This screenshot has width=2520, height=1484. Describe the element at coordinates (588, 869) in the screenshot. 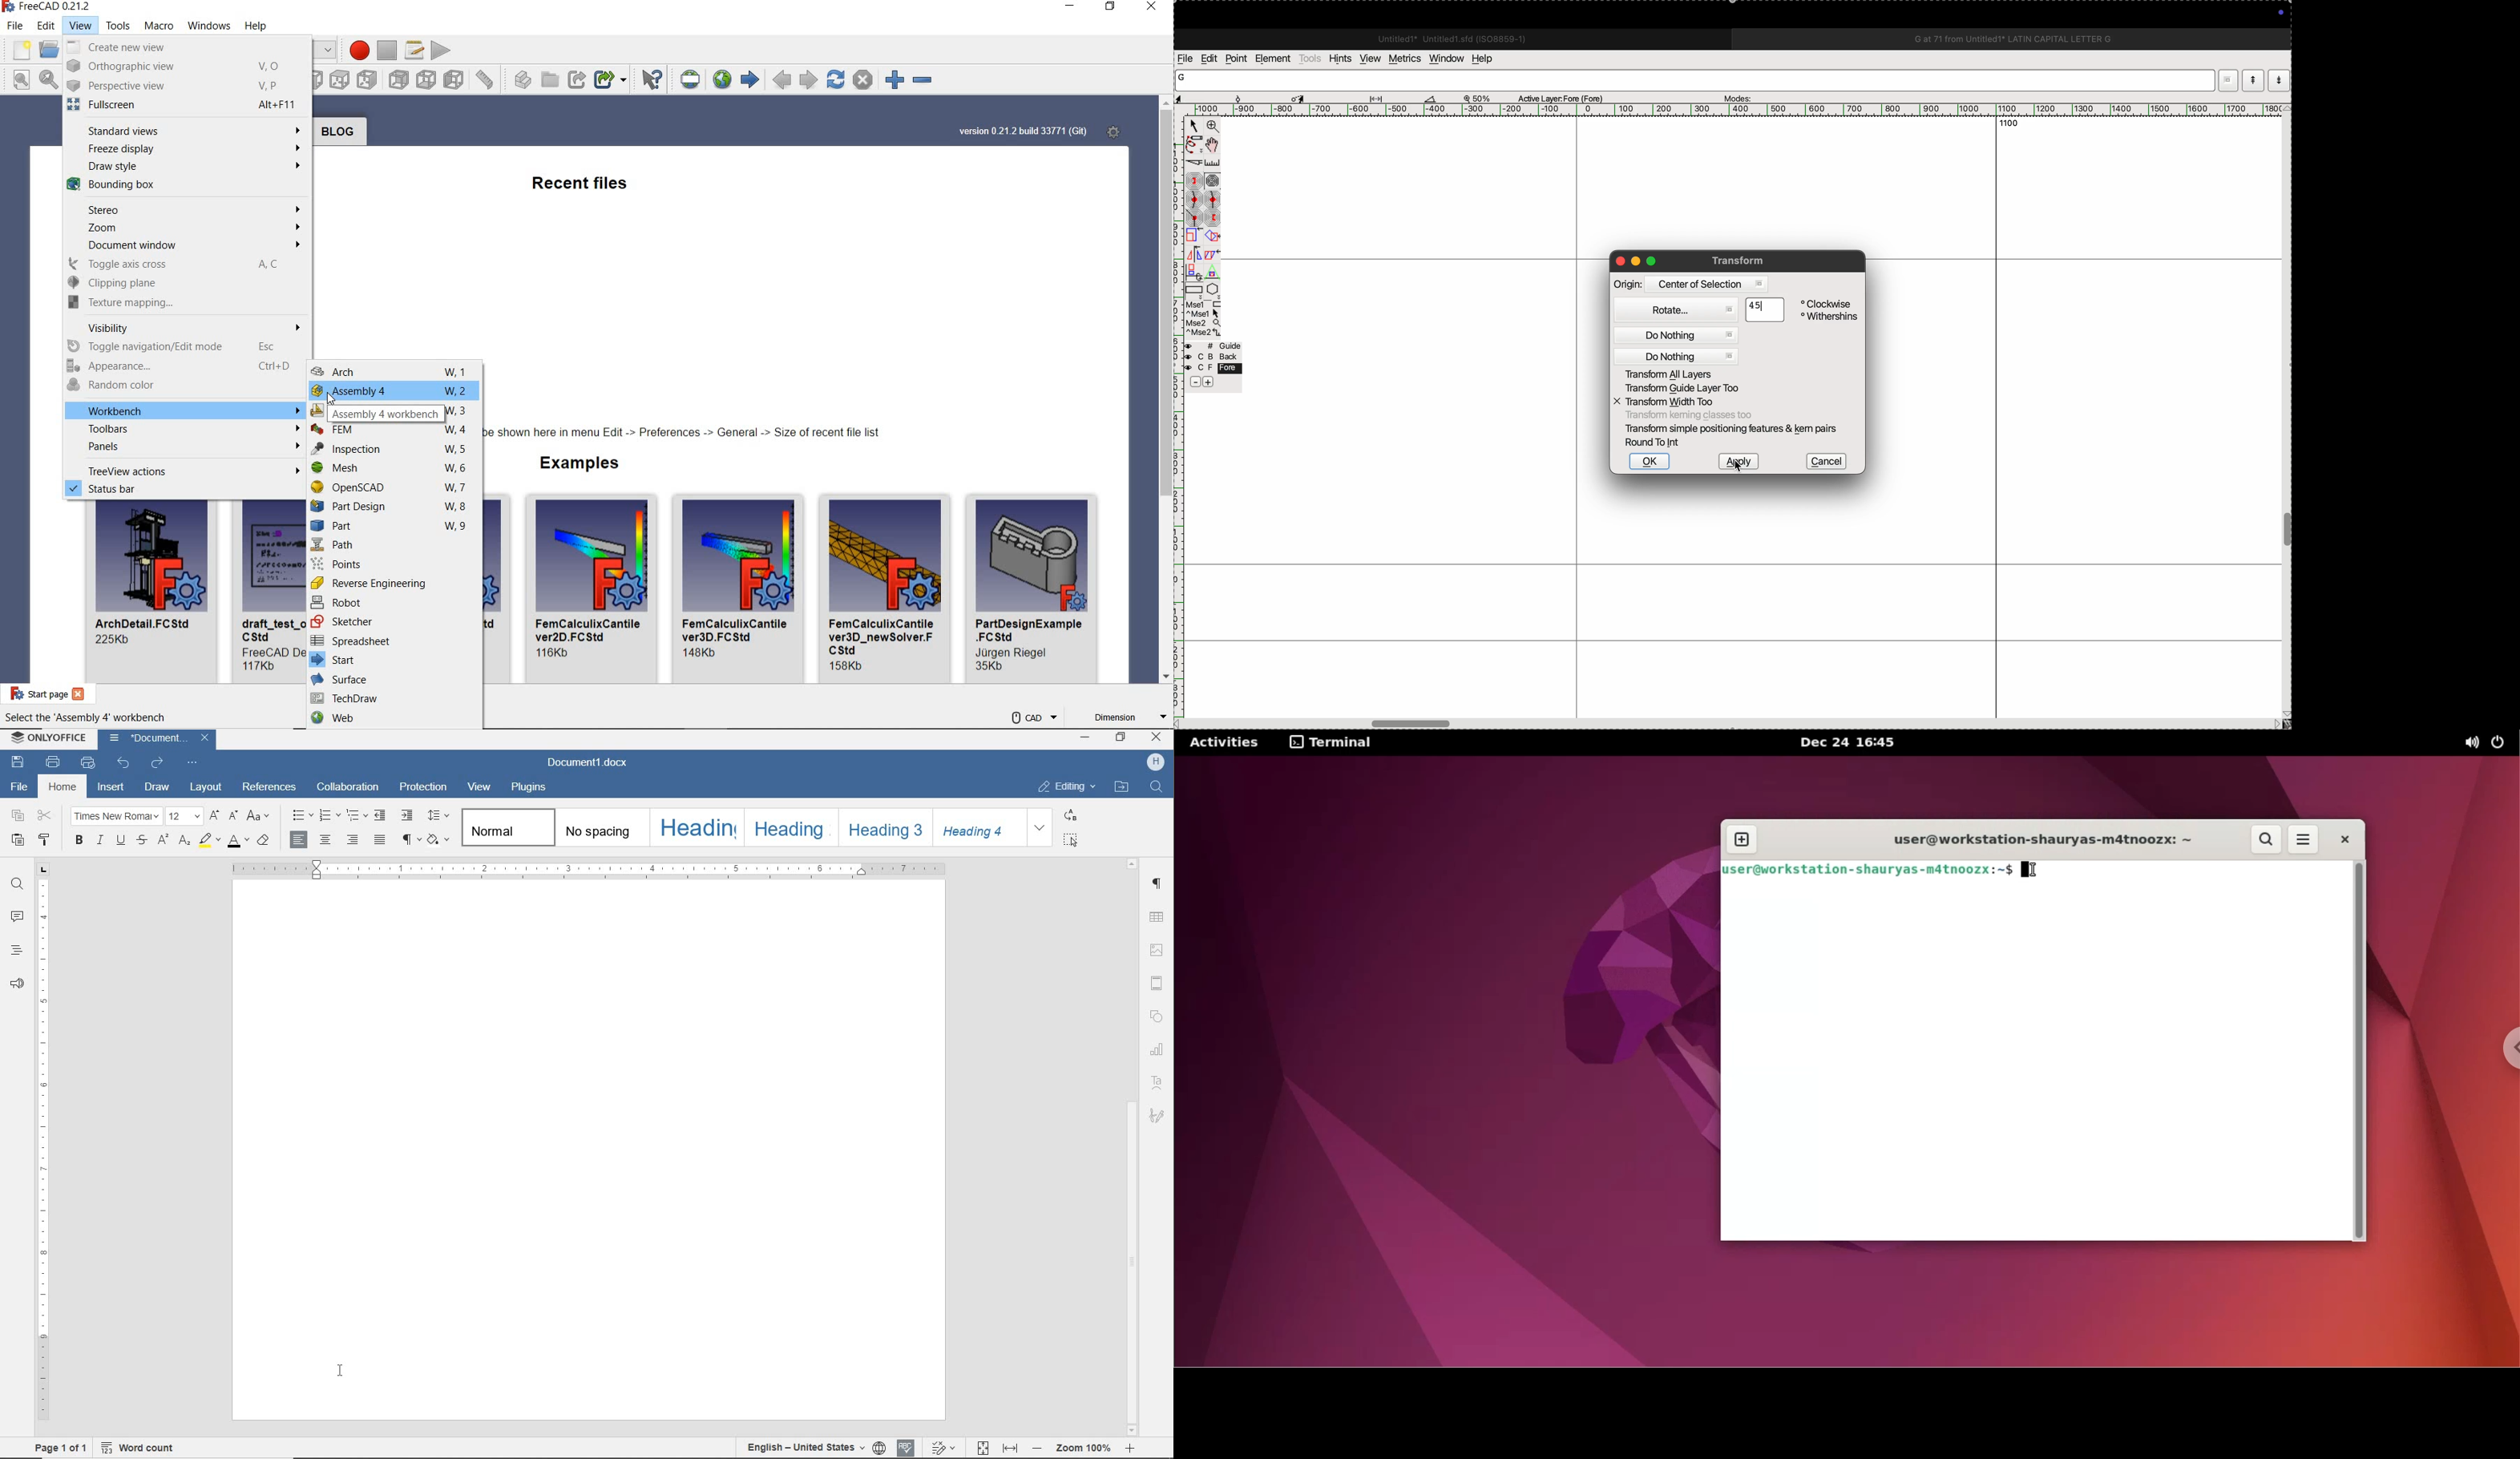

I see `ruler` at that location.